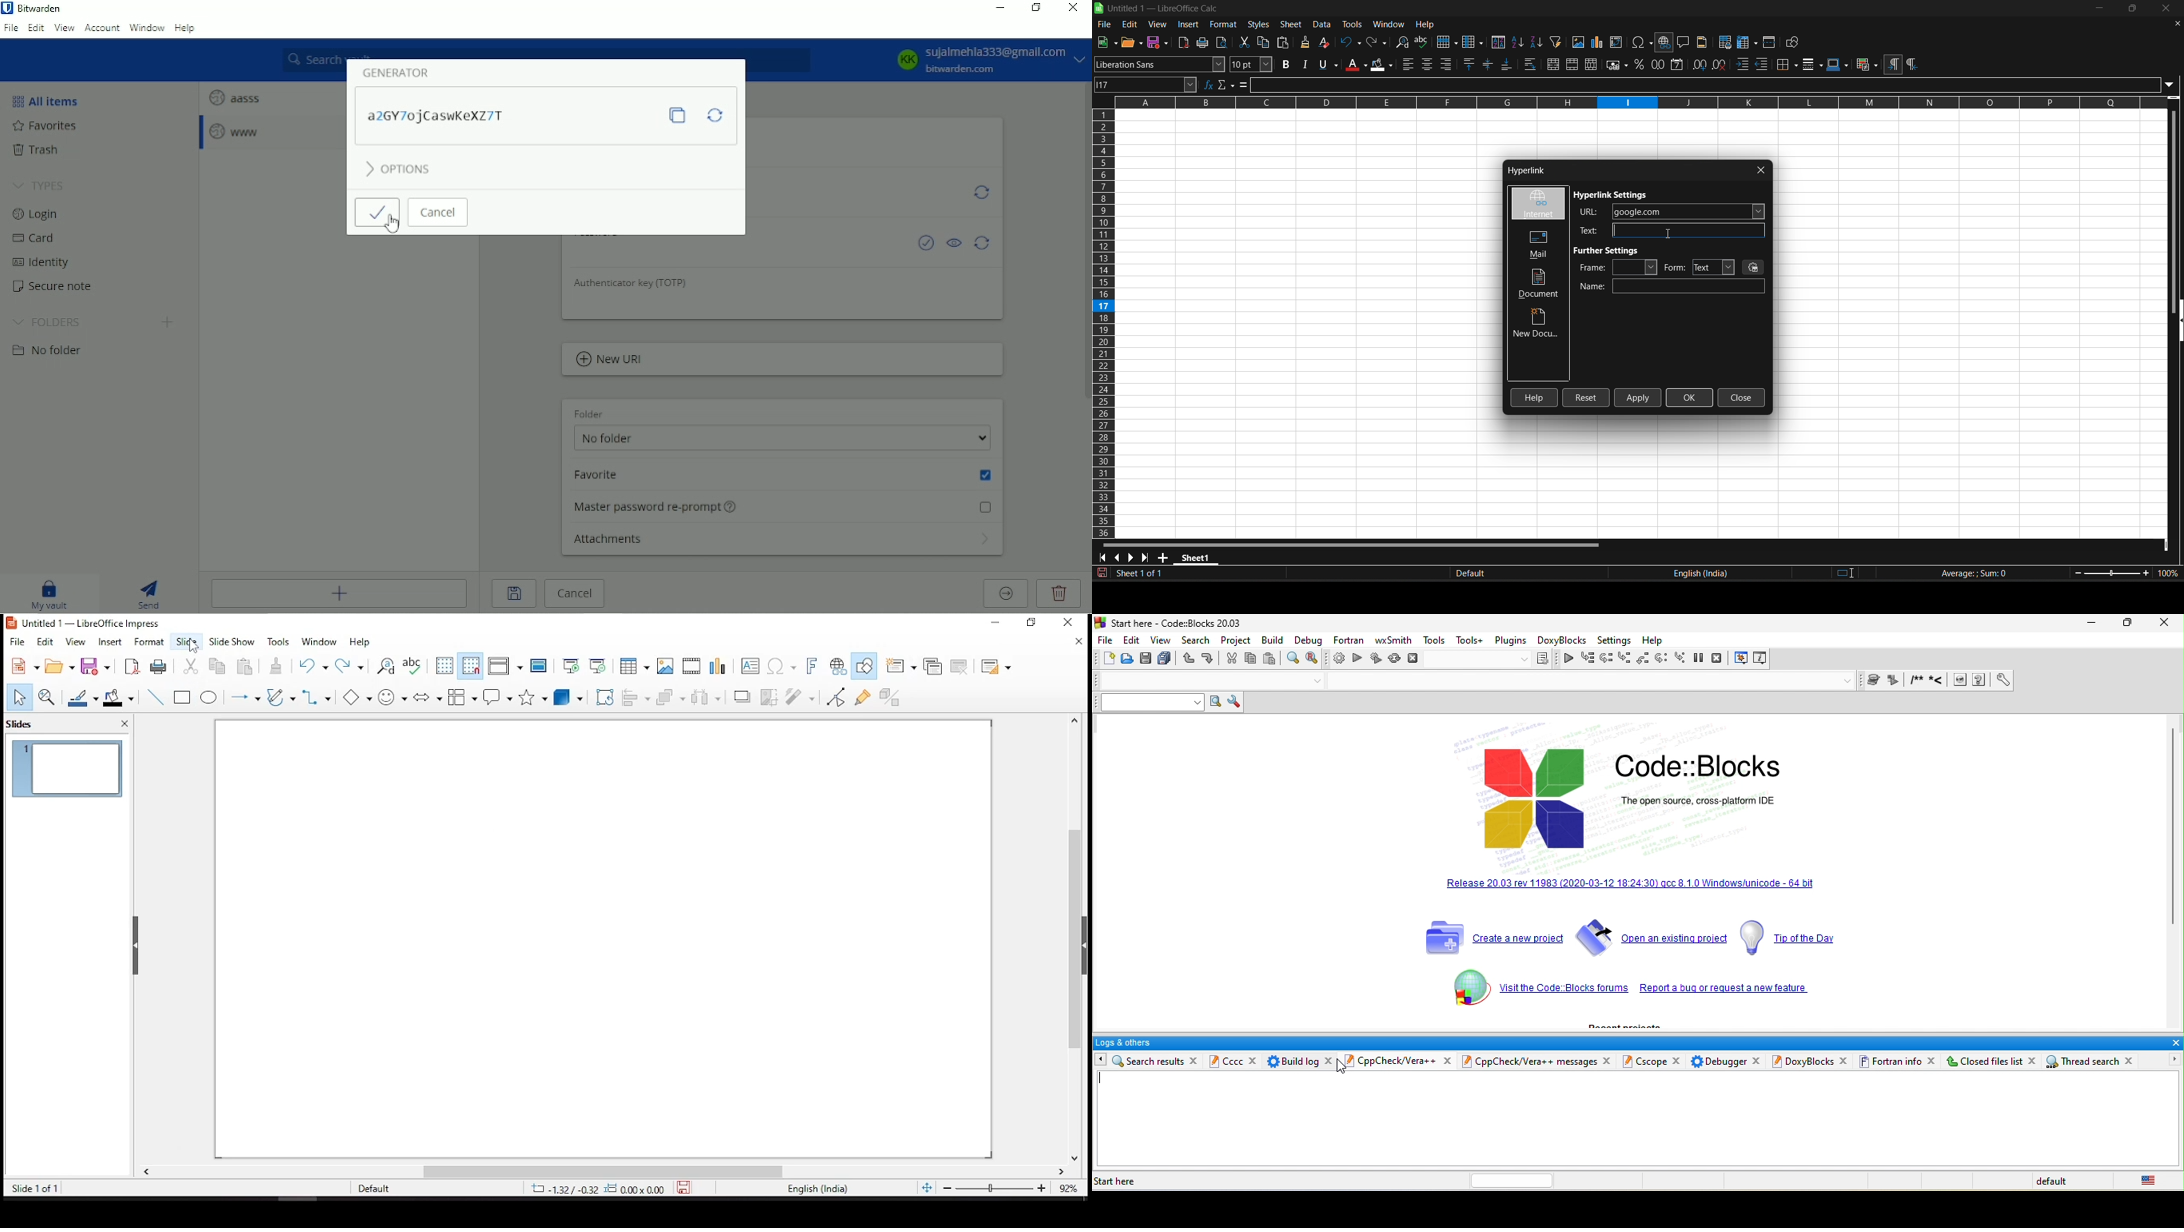  Describe the element at coordinates (933, 666) in the screenshot. I see `duplicate slide` at that location.